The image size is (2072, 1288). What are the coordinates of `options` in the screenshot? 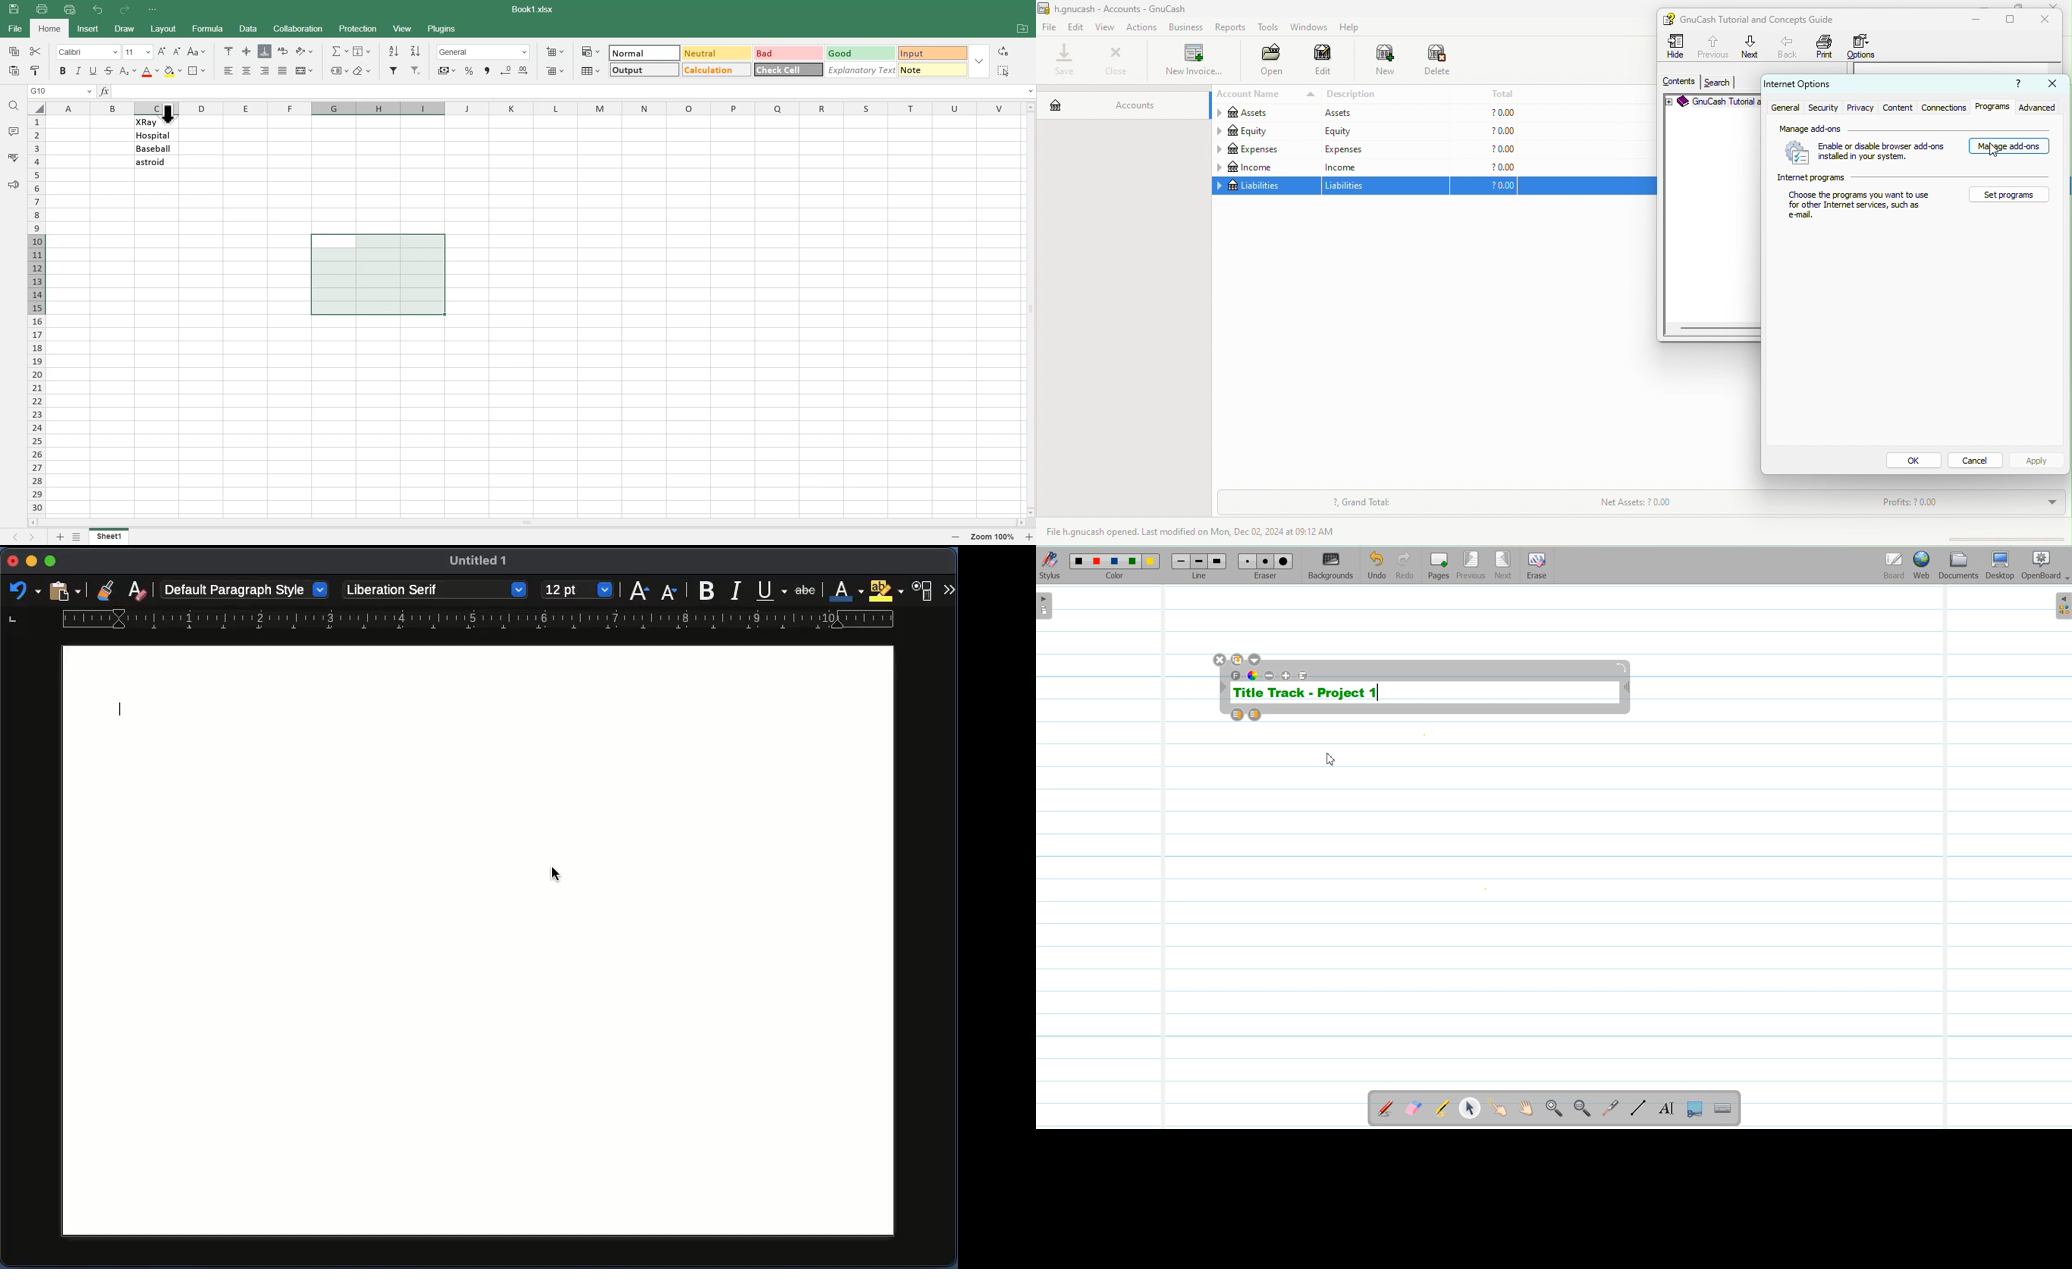 It's located at (1865, 46).